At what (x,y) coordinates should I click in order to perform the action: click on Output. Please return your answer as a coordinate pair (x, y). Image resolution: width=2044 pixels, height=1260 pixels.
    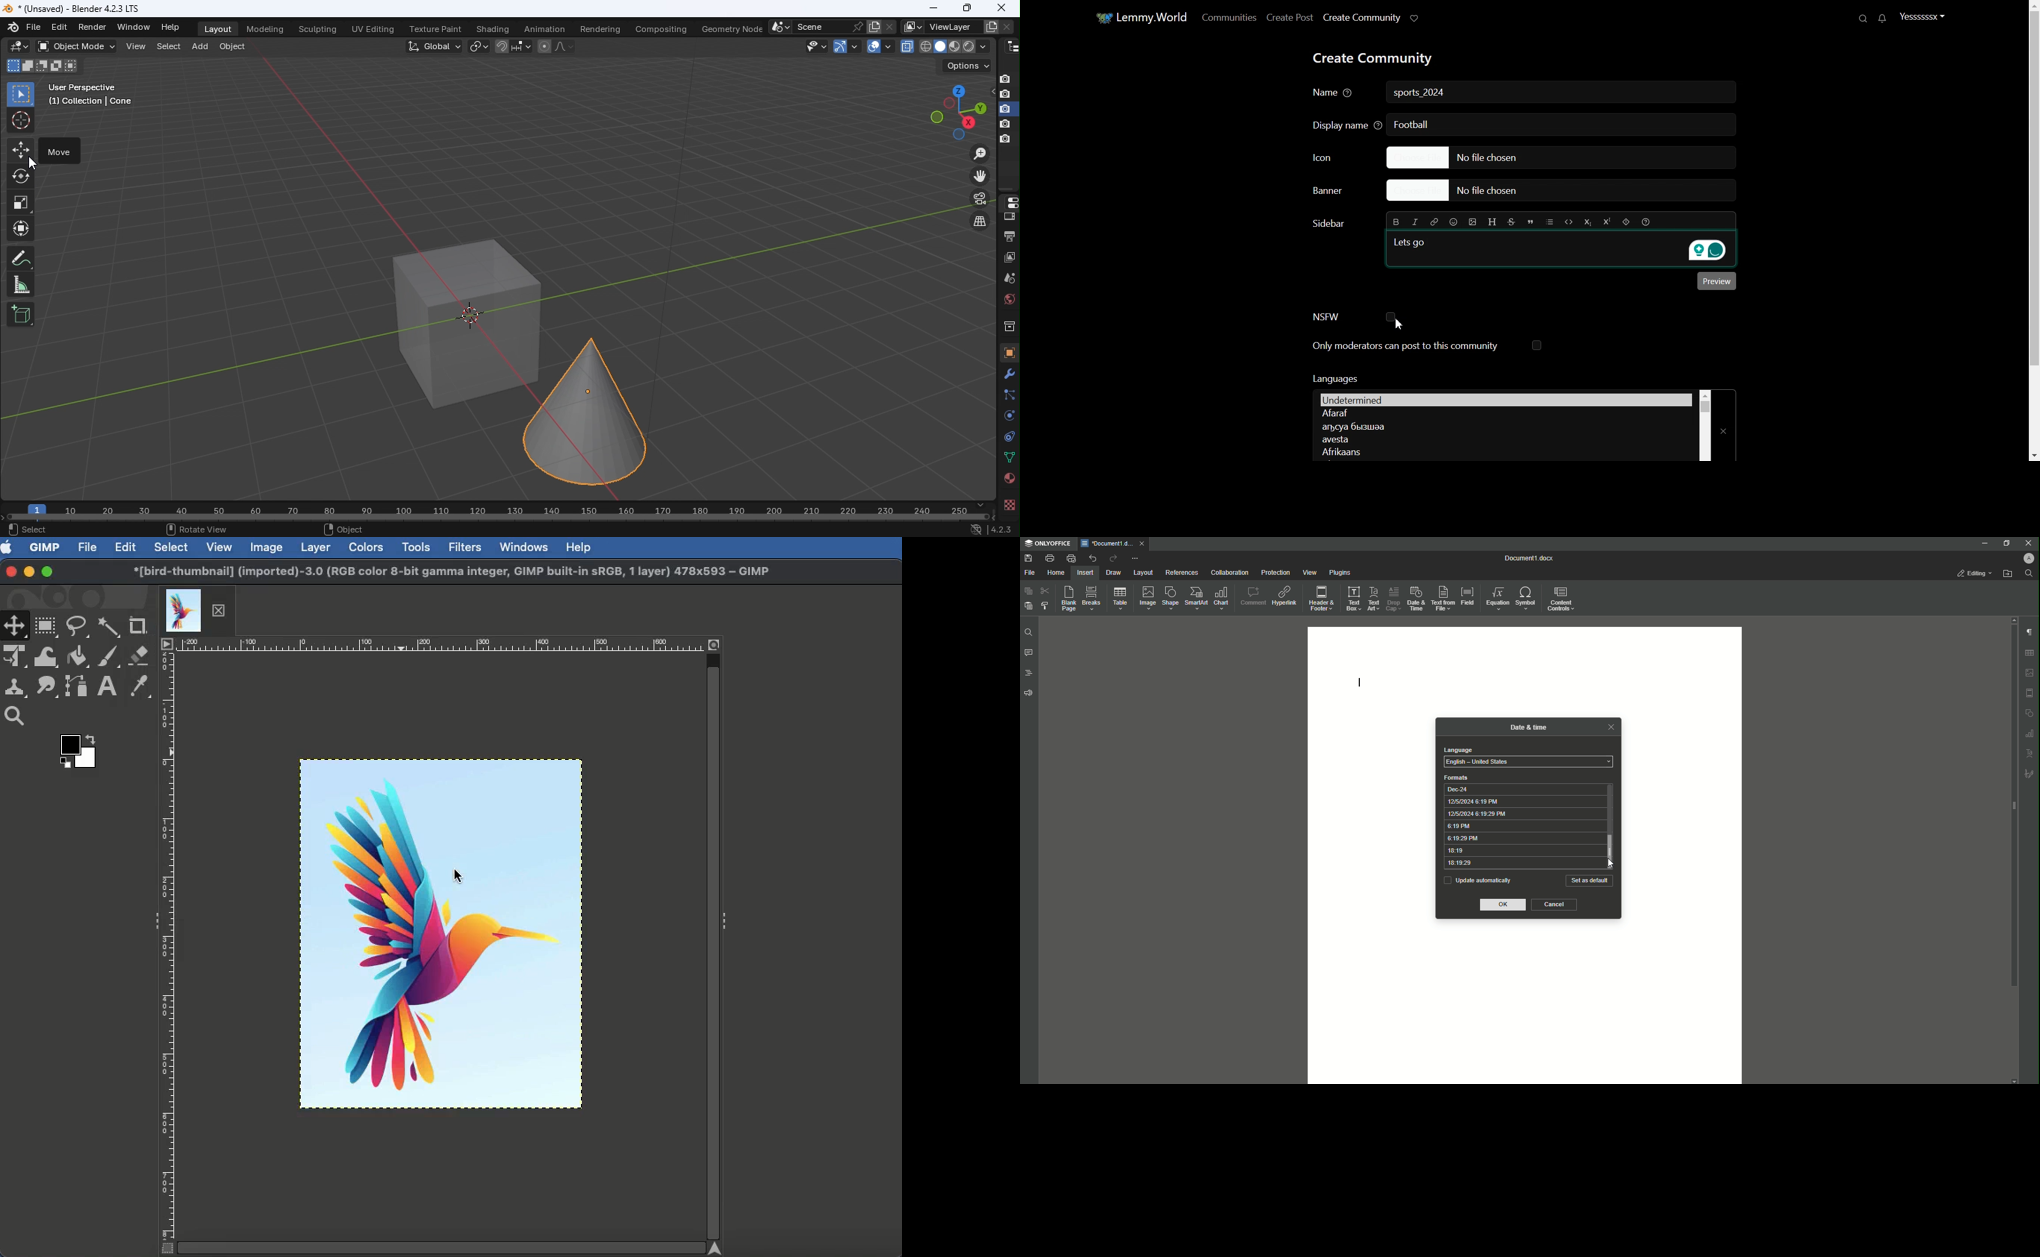
    Looking at the image, I should click on (1007, 235).